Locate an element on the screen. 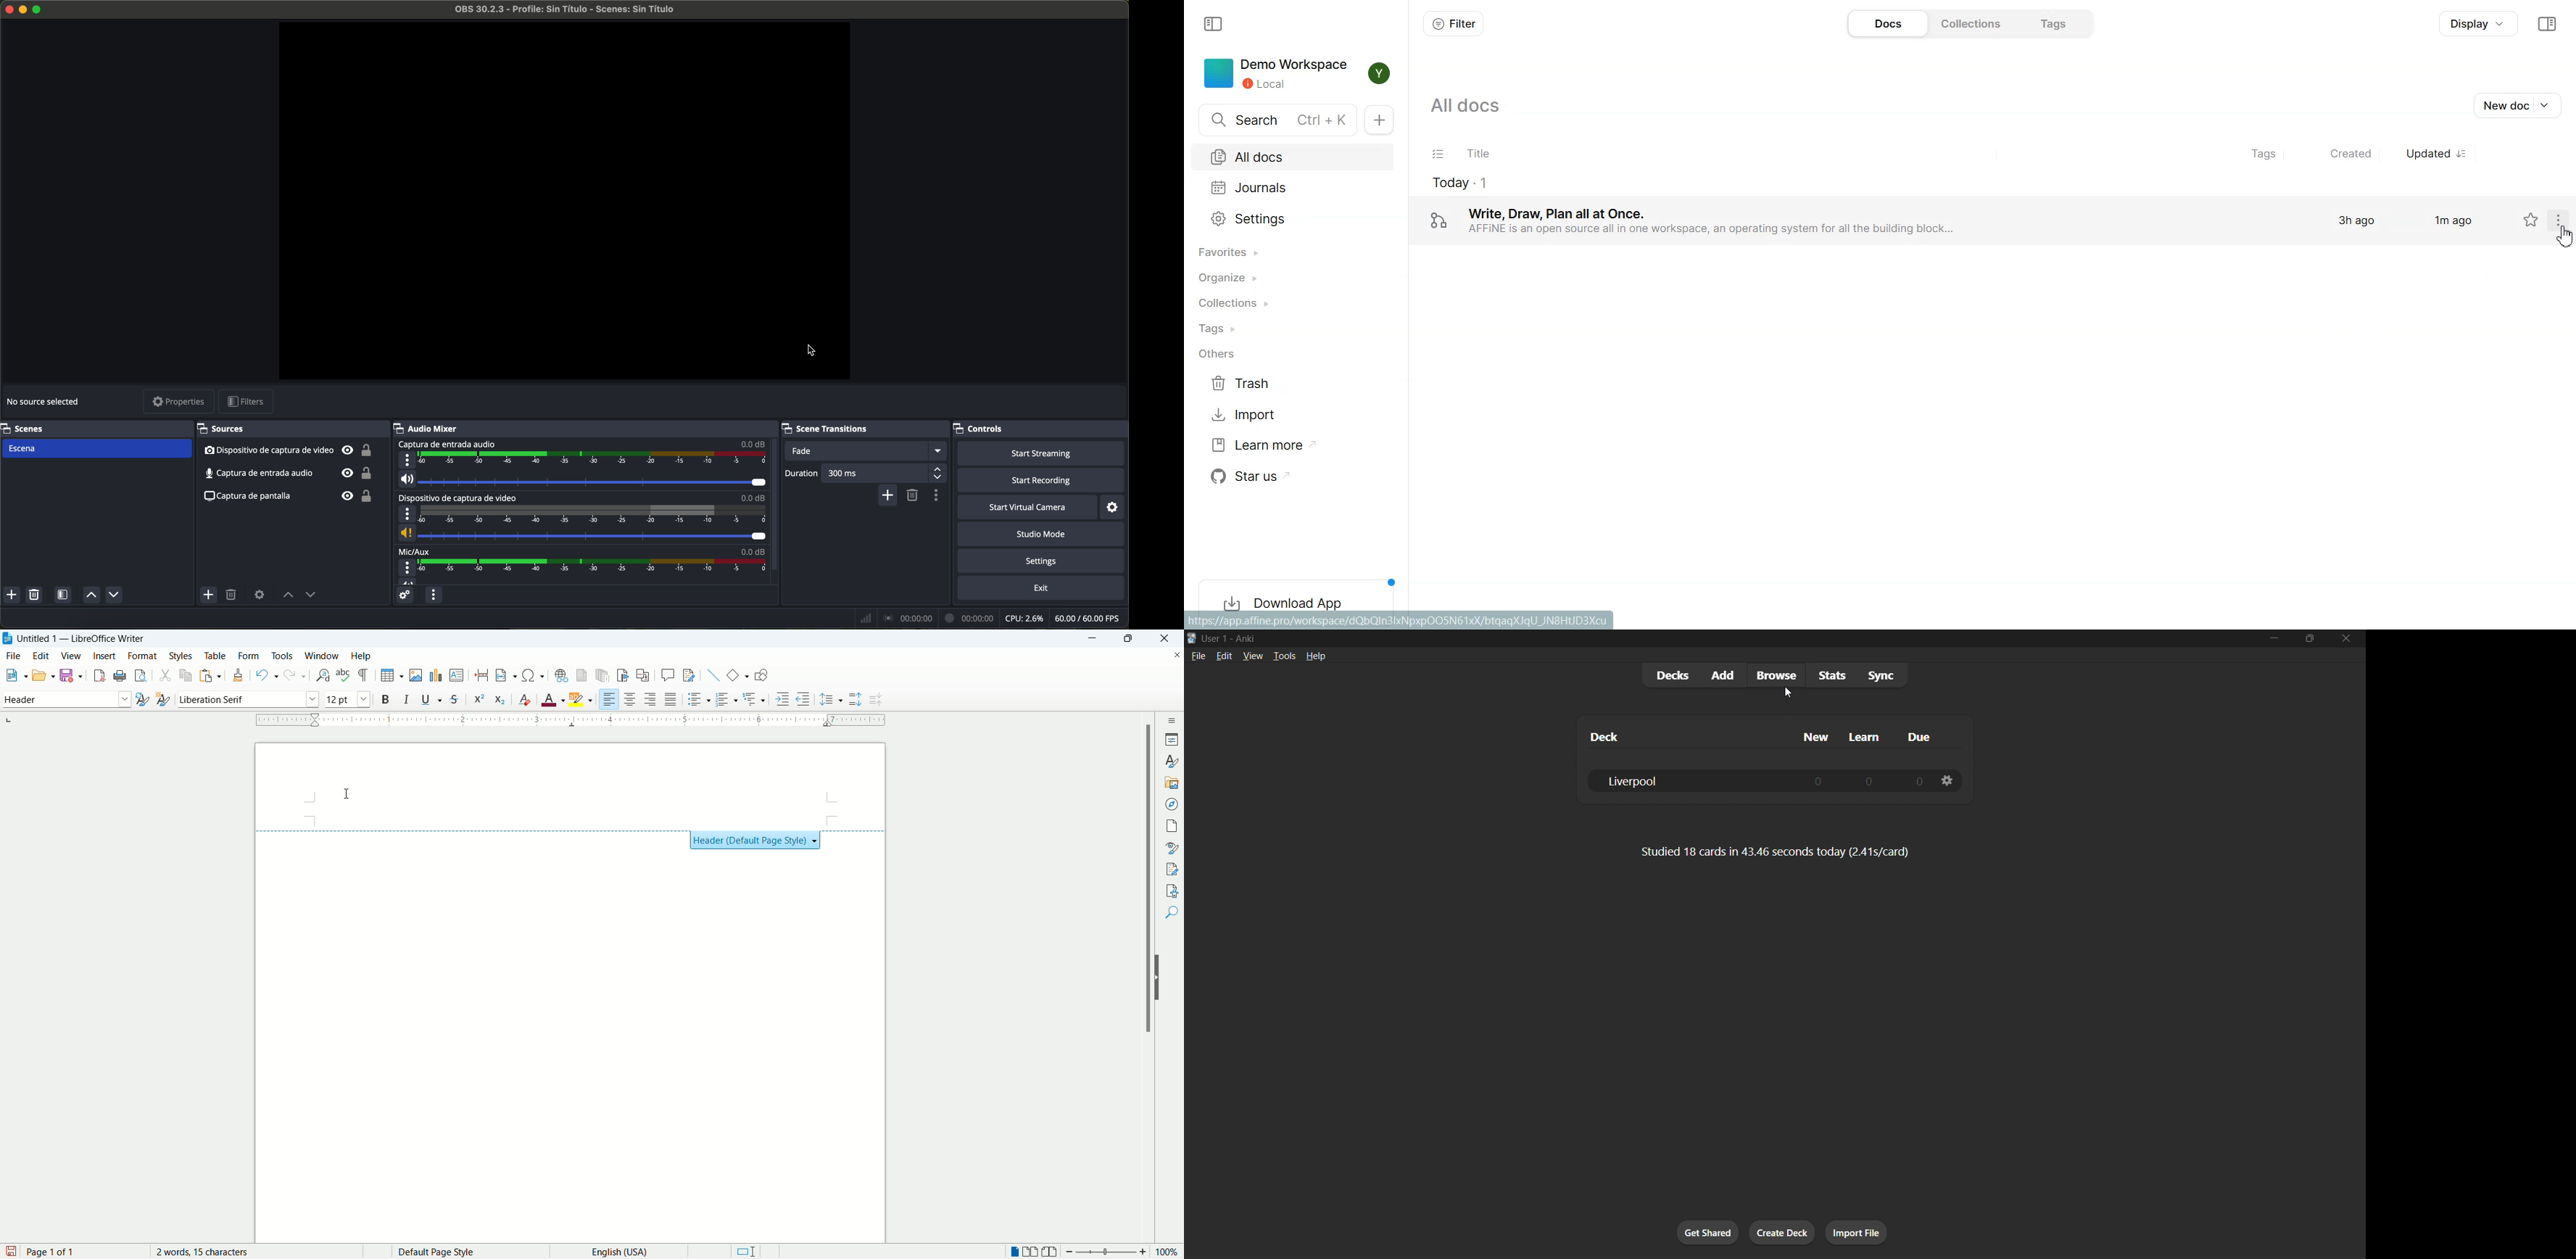  title bar is located at coordinates (1239, 638).